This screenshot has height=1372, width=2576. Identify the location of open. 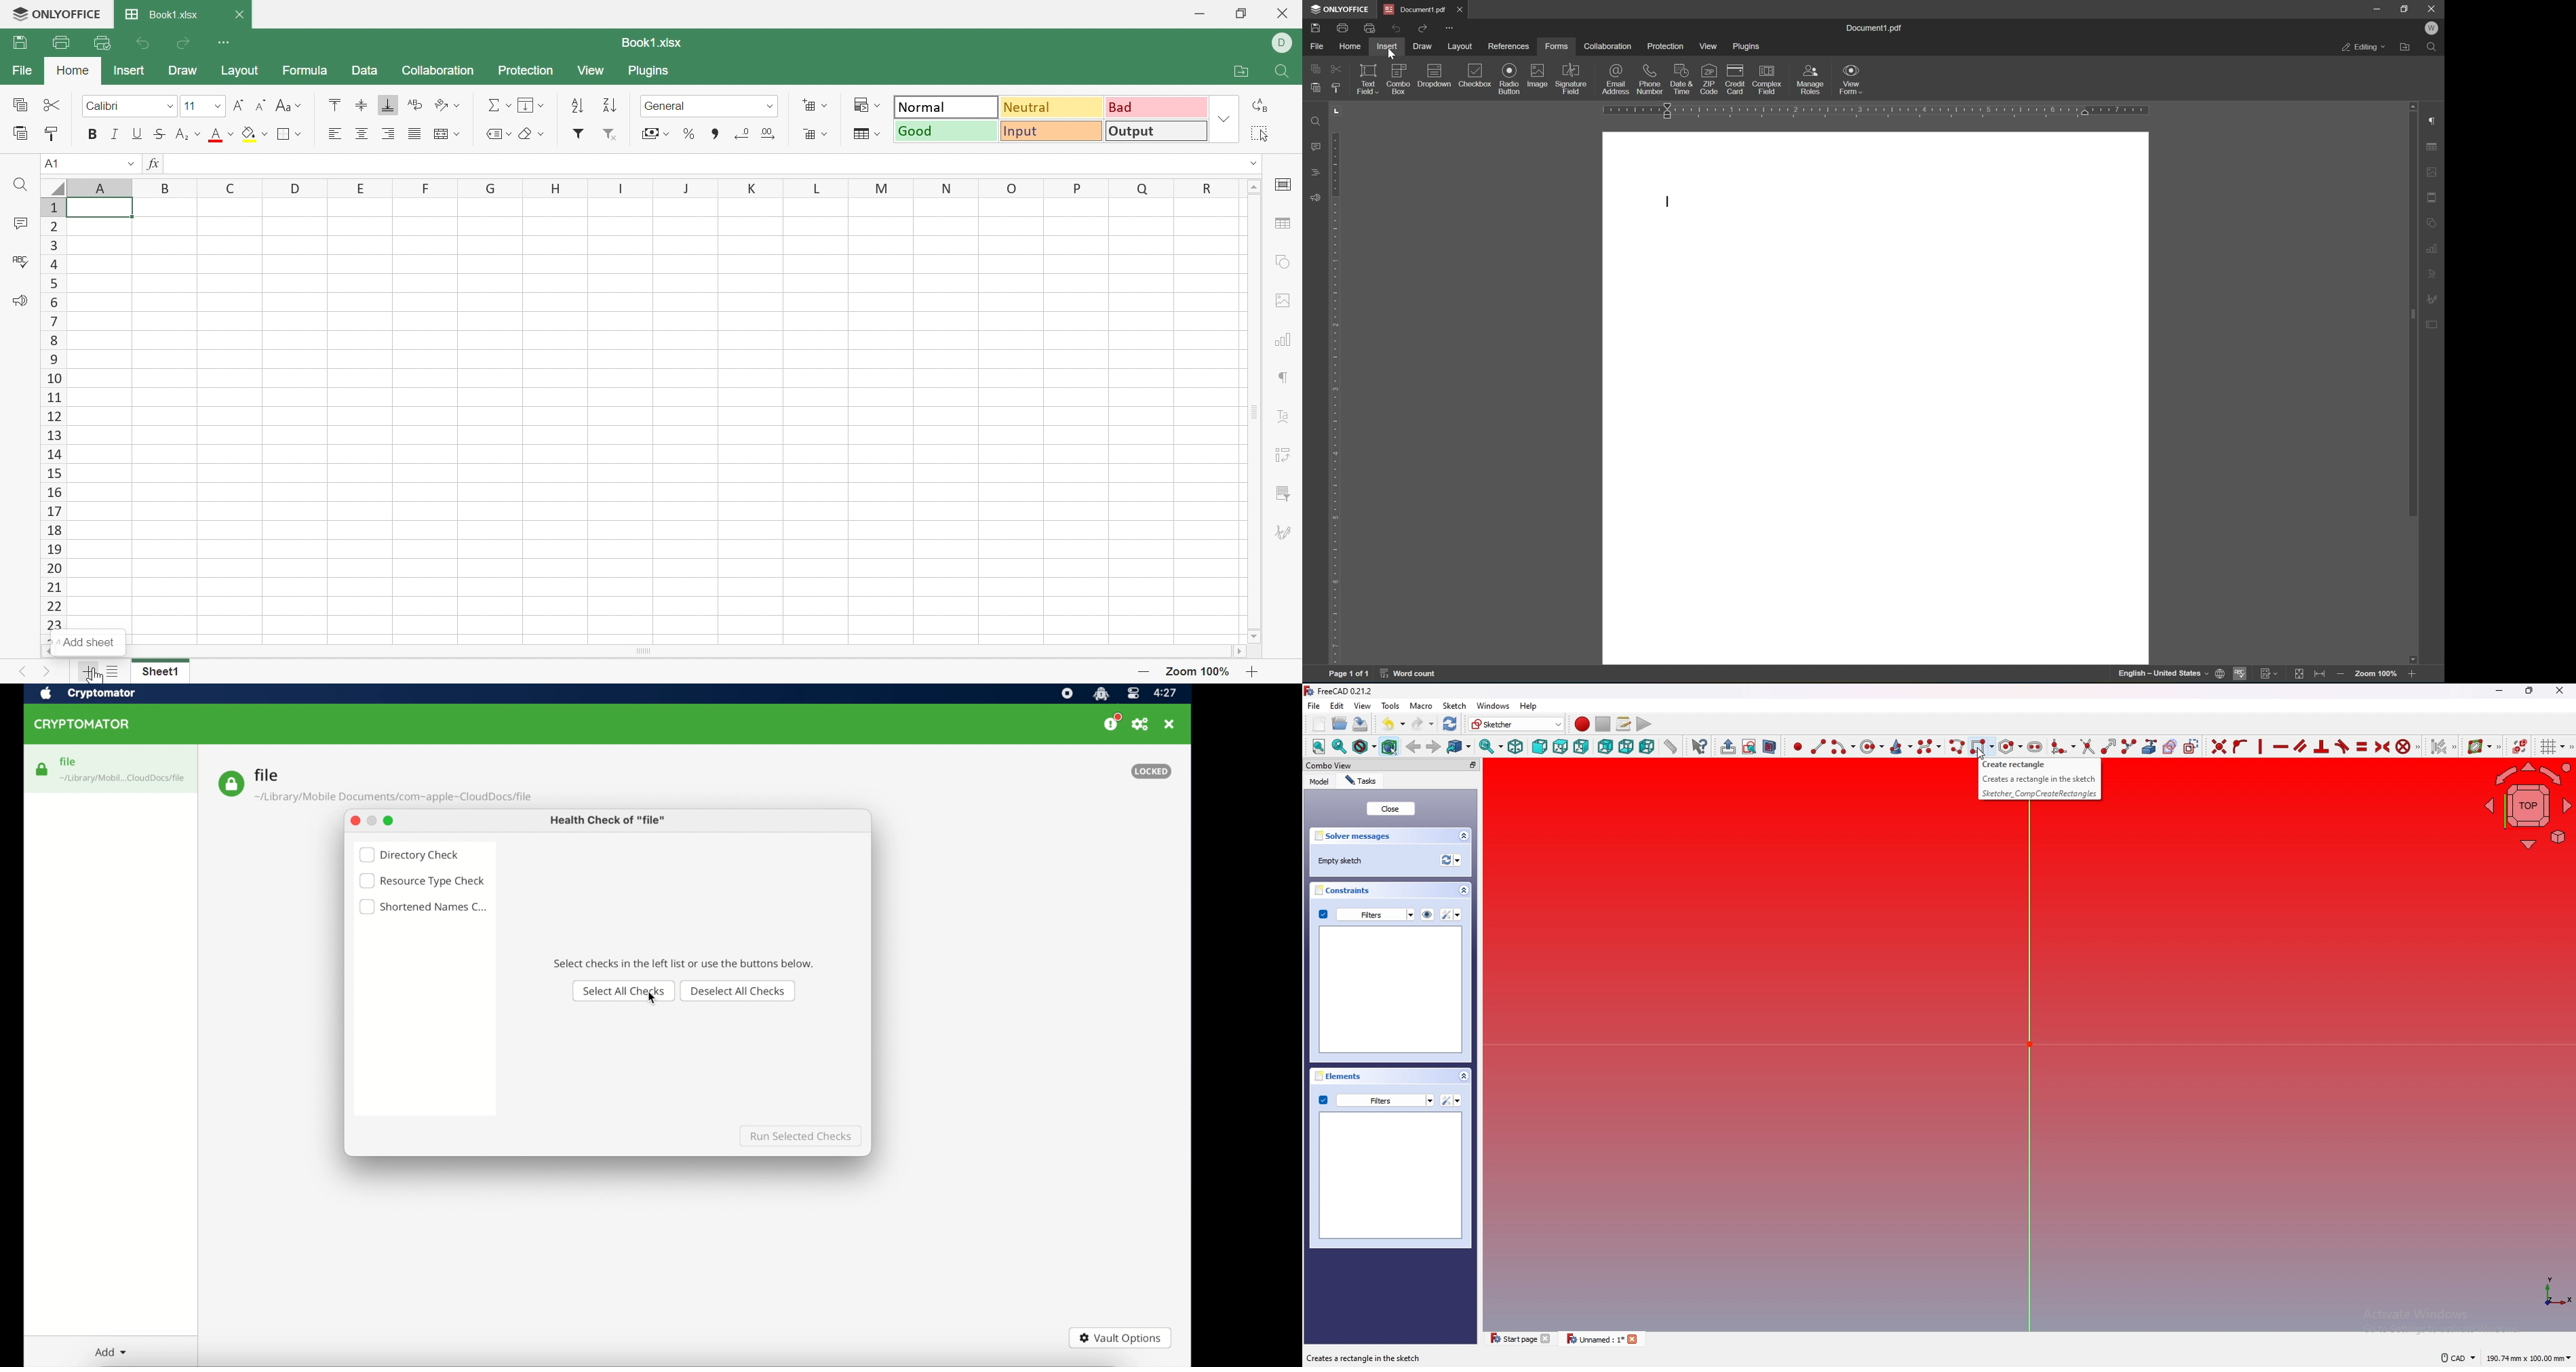
(1340, 723).